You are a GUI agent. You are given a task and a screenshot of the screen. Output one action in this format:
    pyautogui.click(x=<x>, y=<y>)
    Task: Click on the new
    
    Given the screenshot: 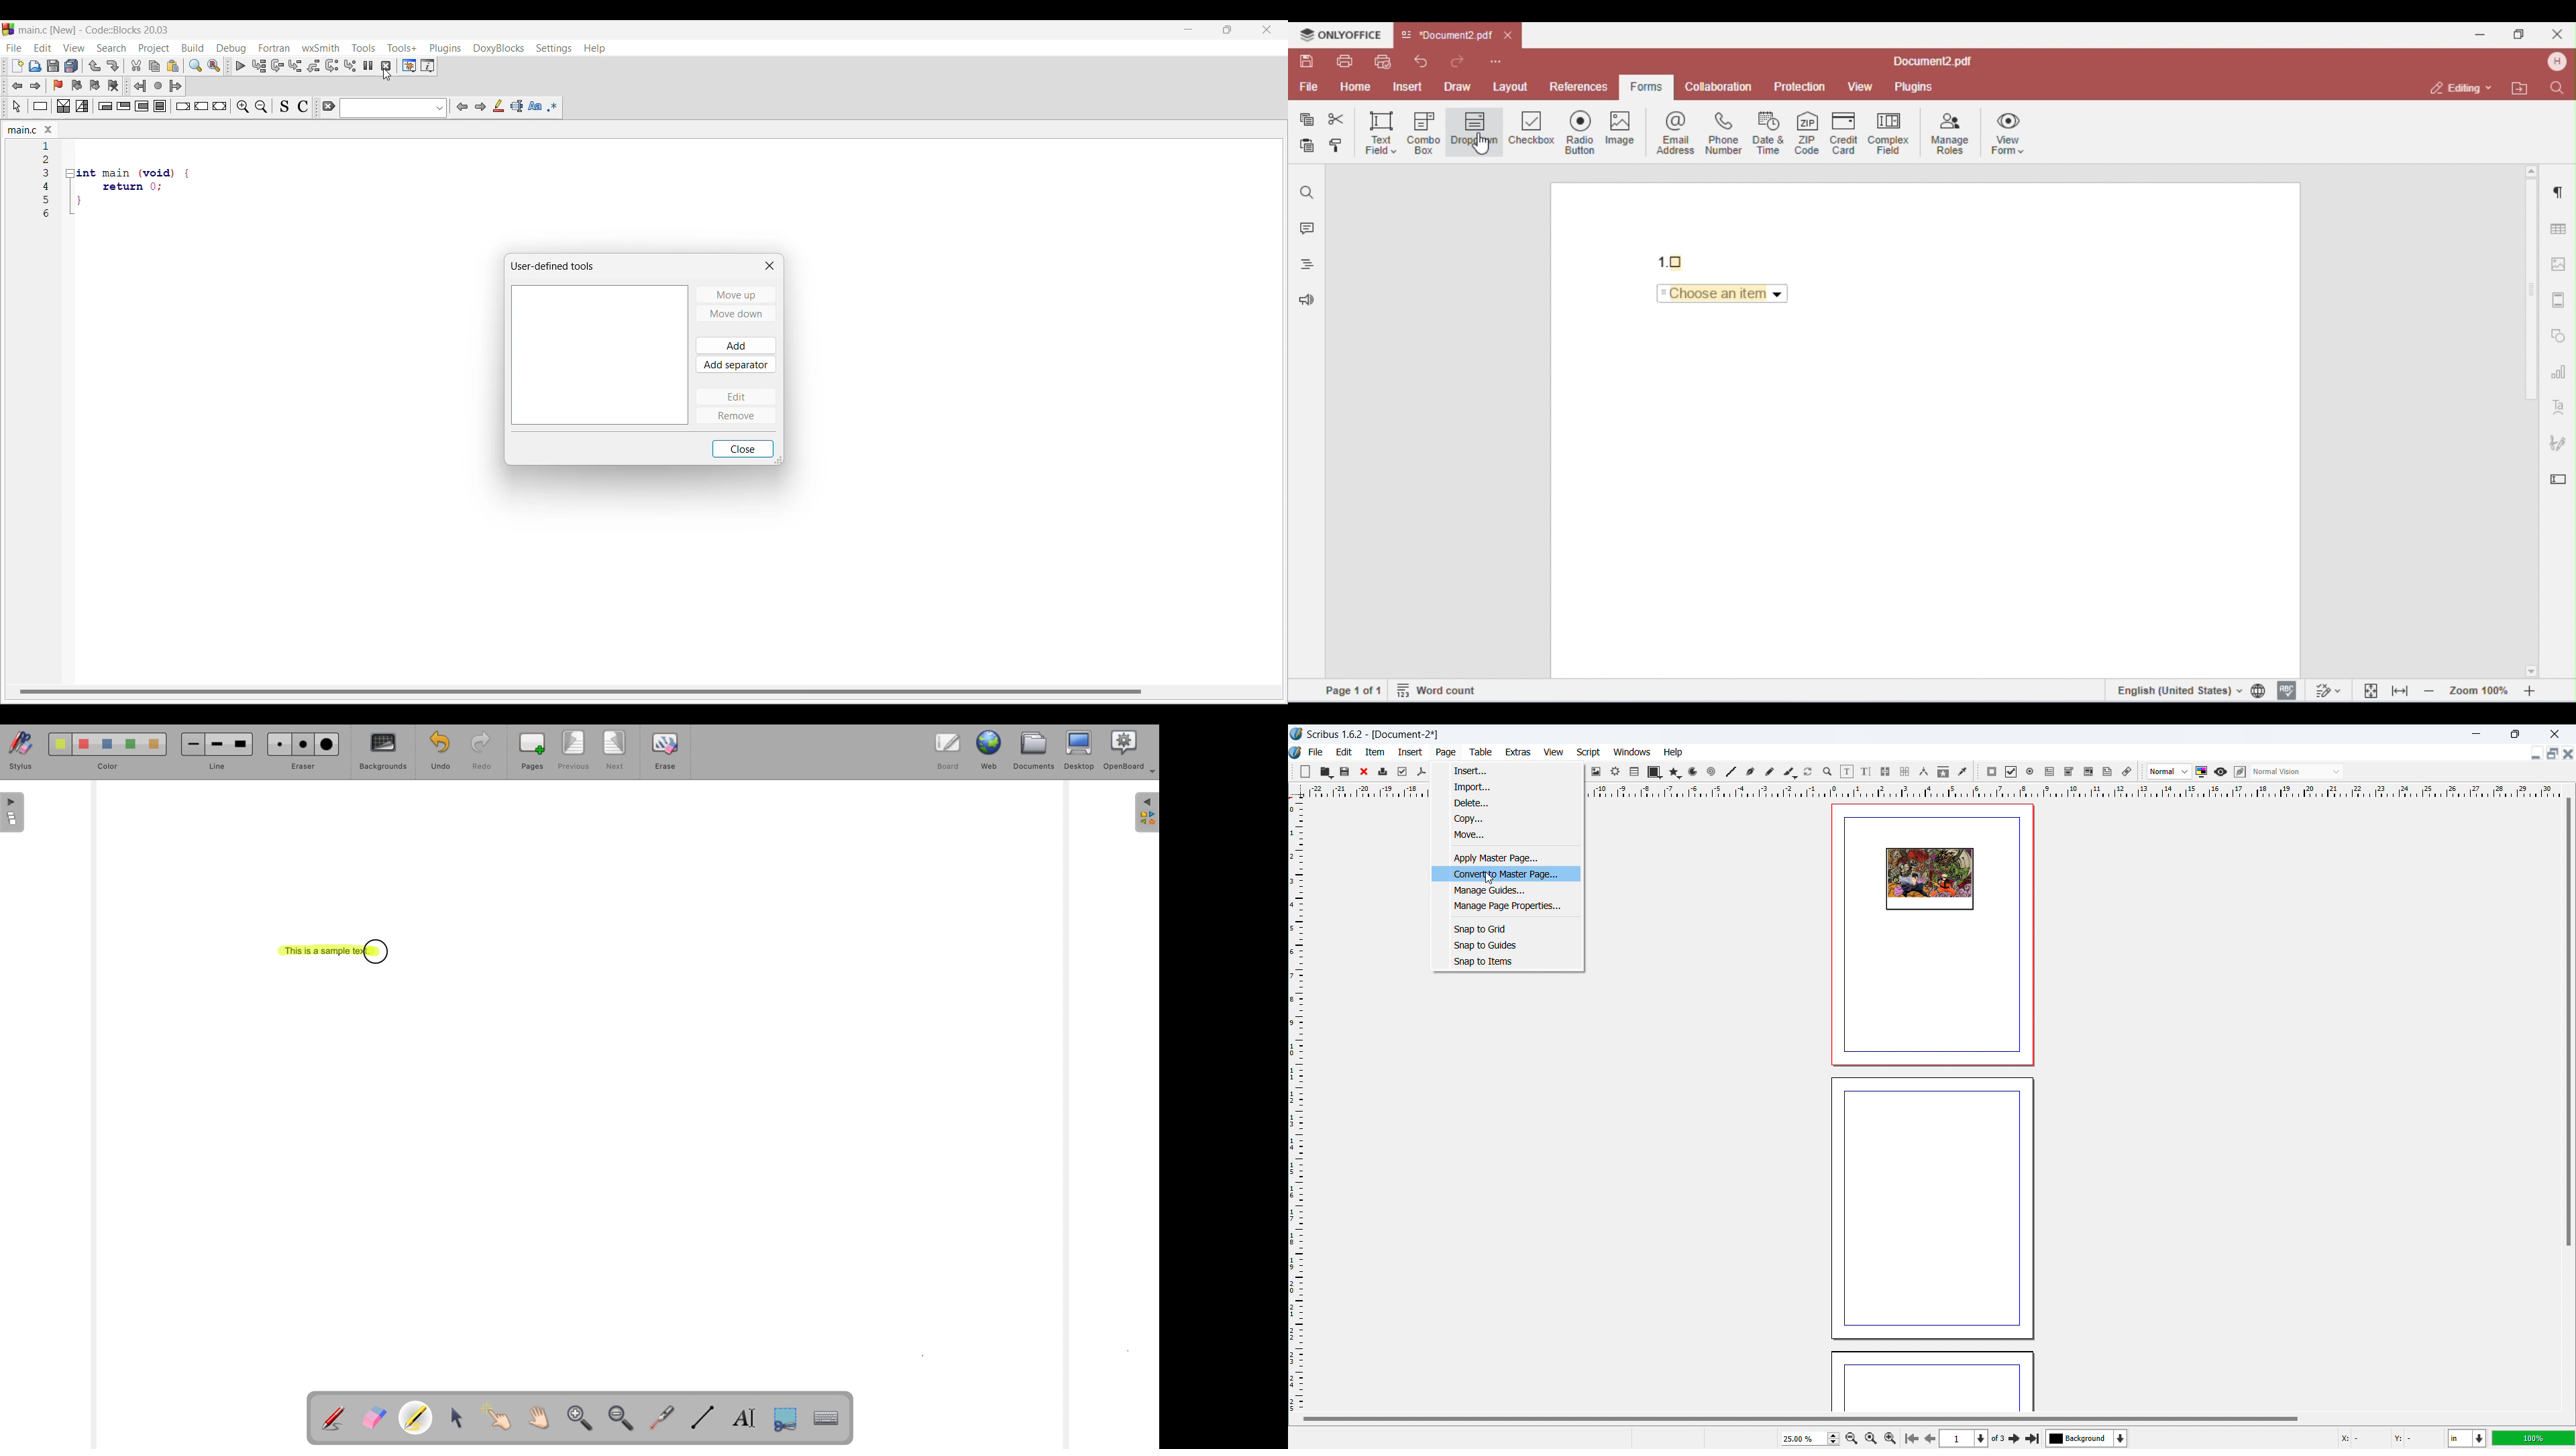 What is the action you would take?
    pyautogui.click(x=1305, y=771)
    